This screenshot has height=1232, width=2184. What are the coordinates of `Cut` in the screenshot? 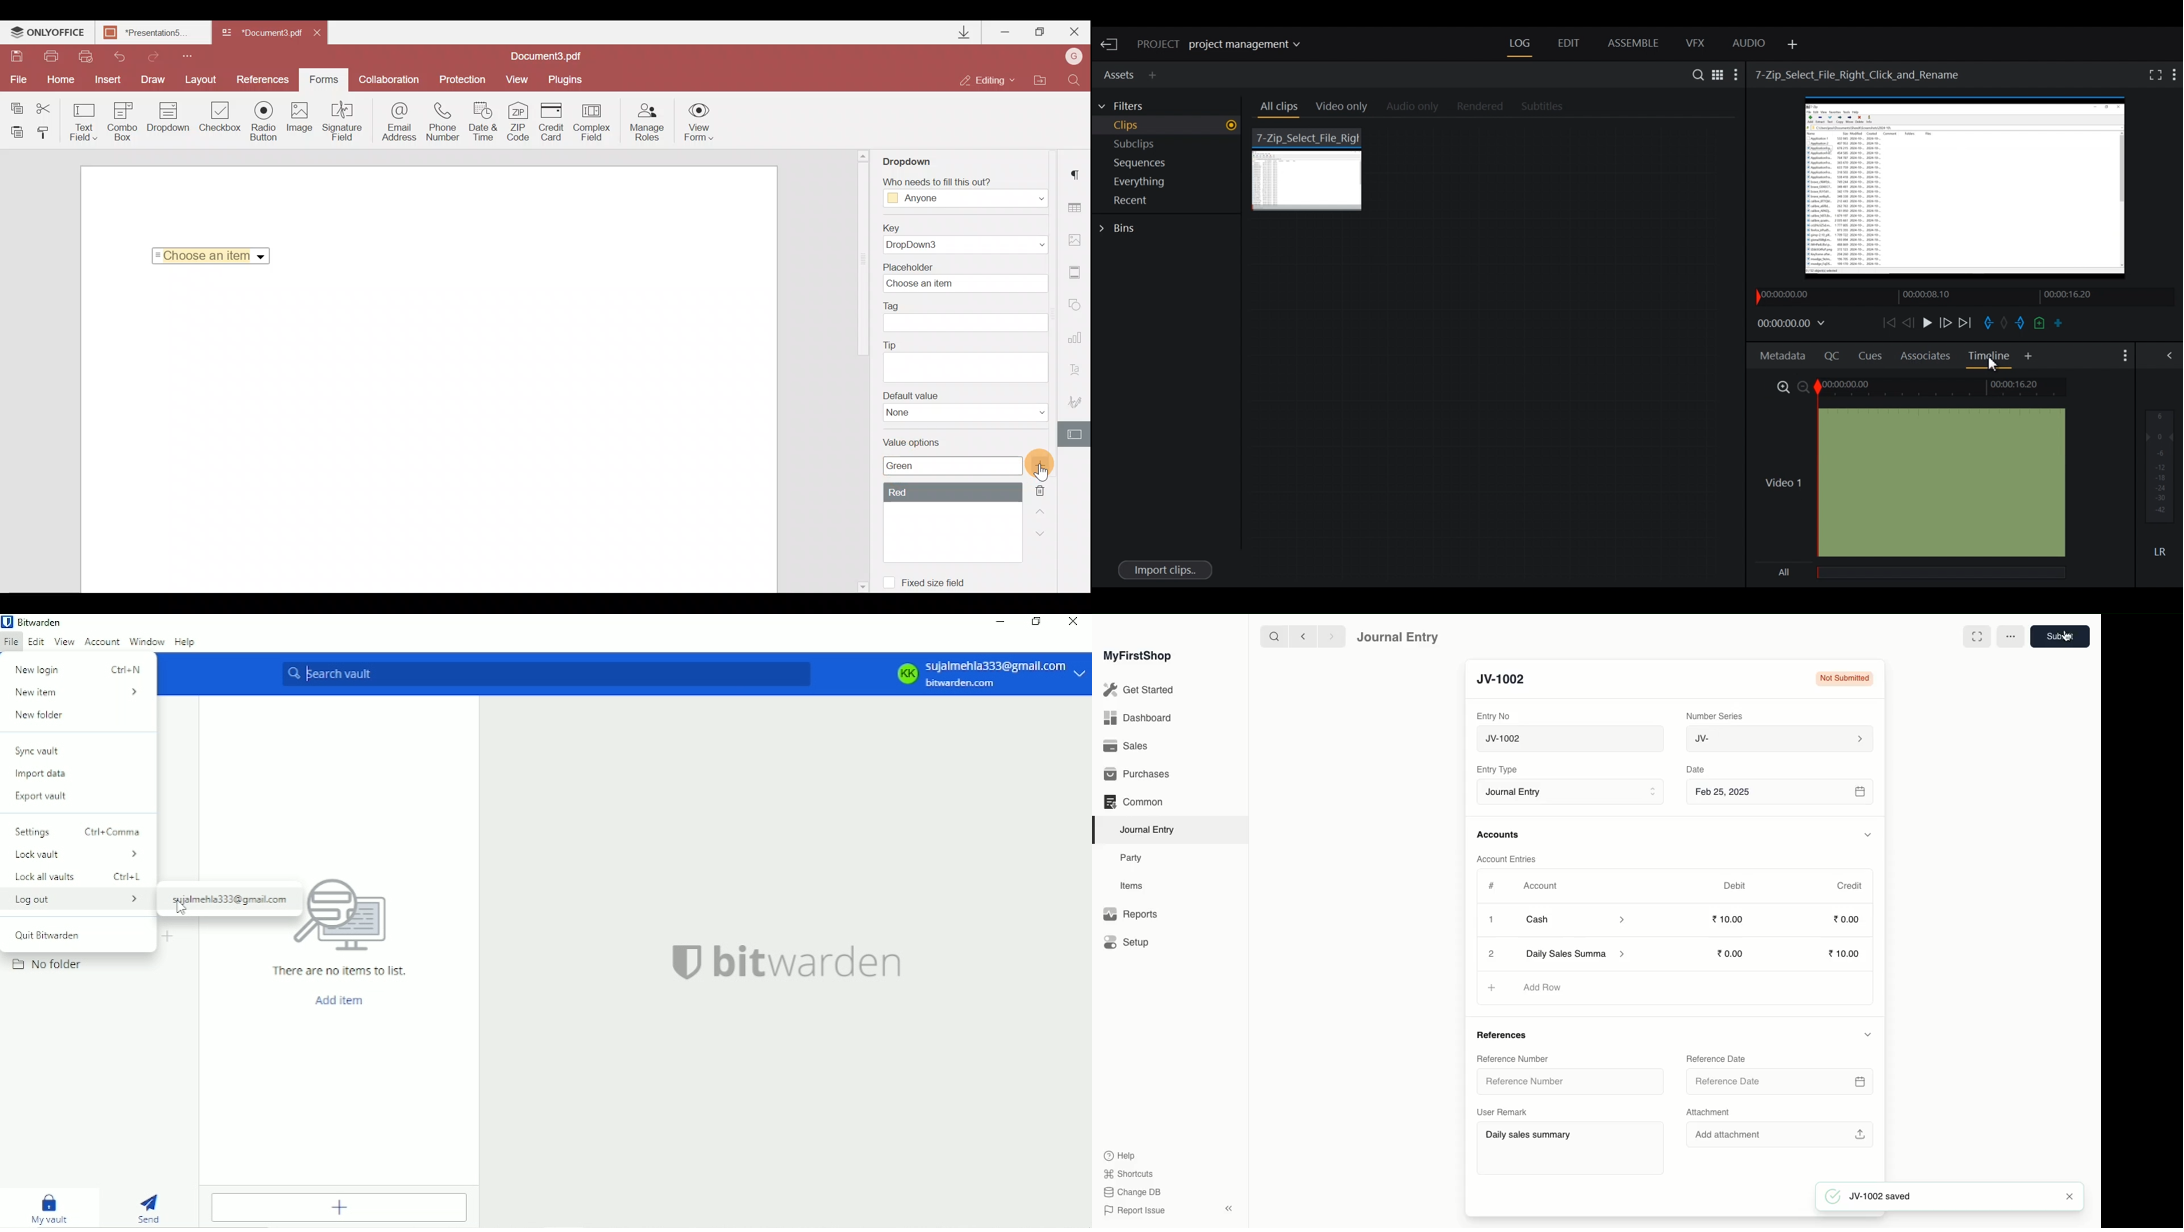 It's located at (45, 105).